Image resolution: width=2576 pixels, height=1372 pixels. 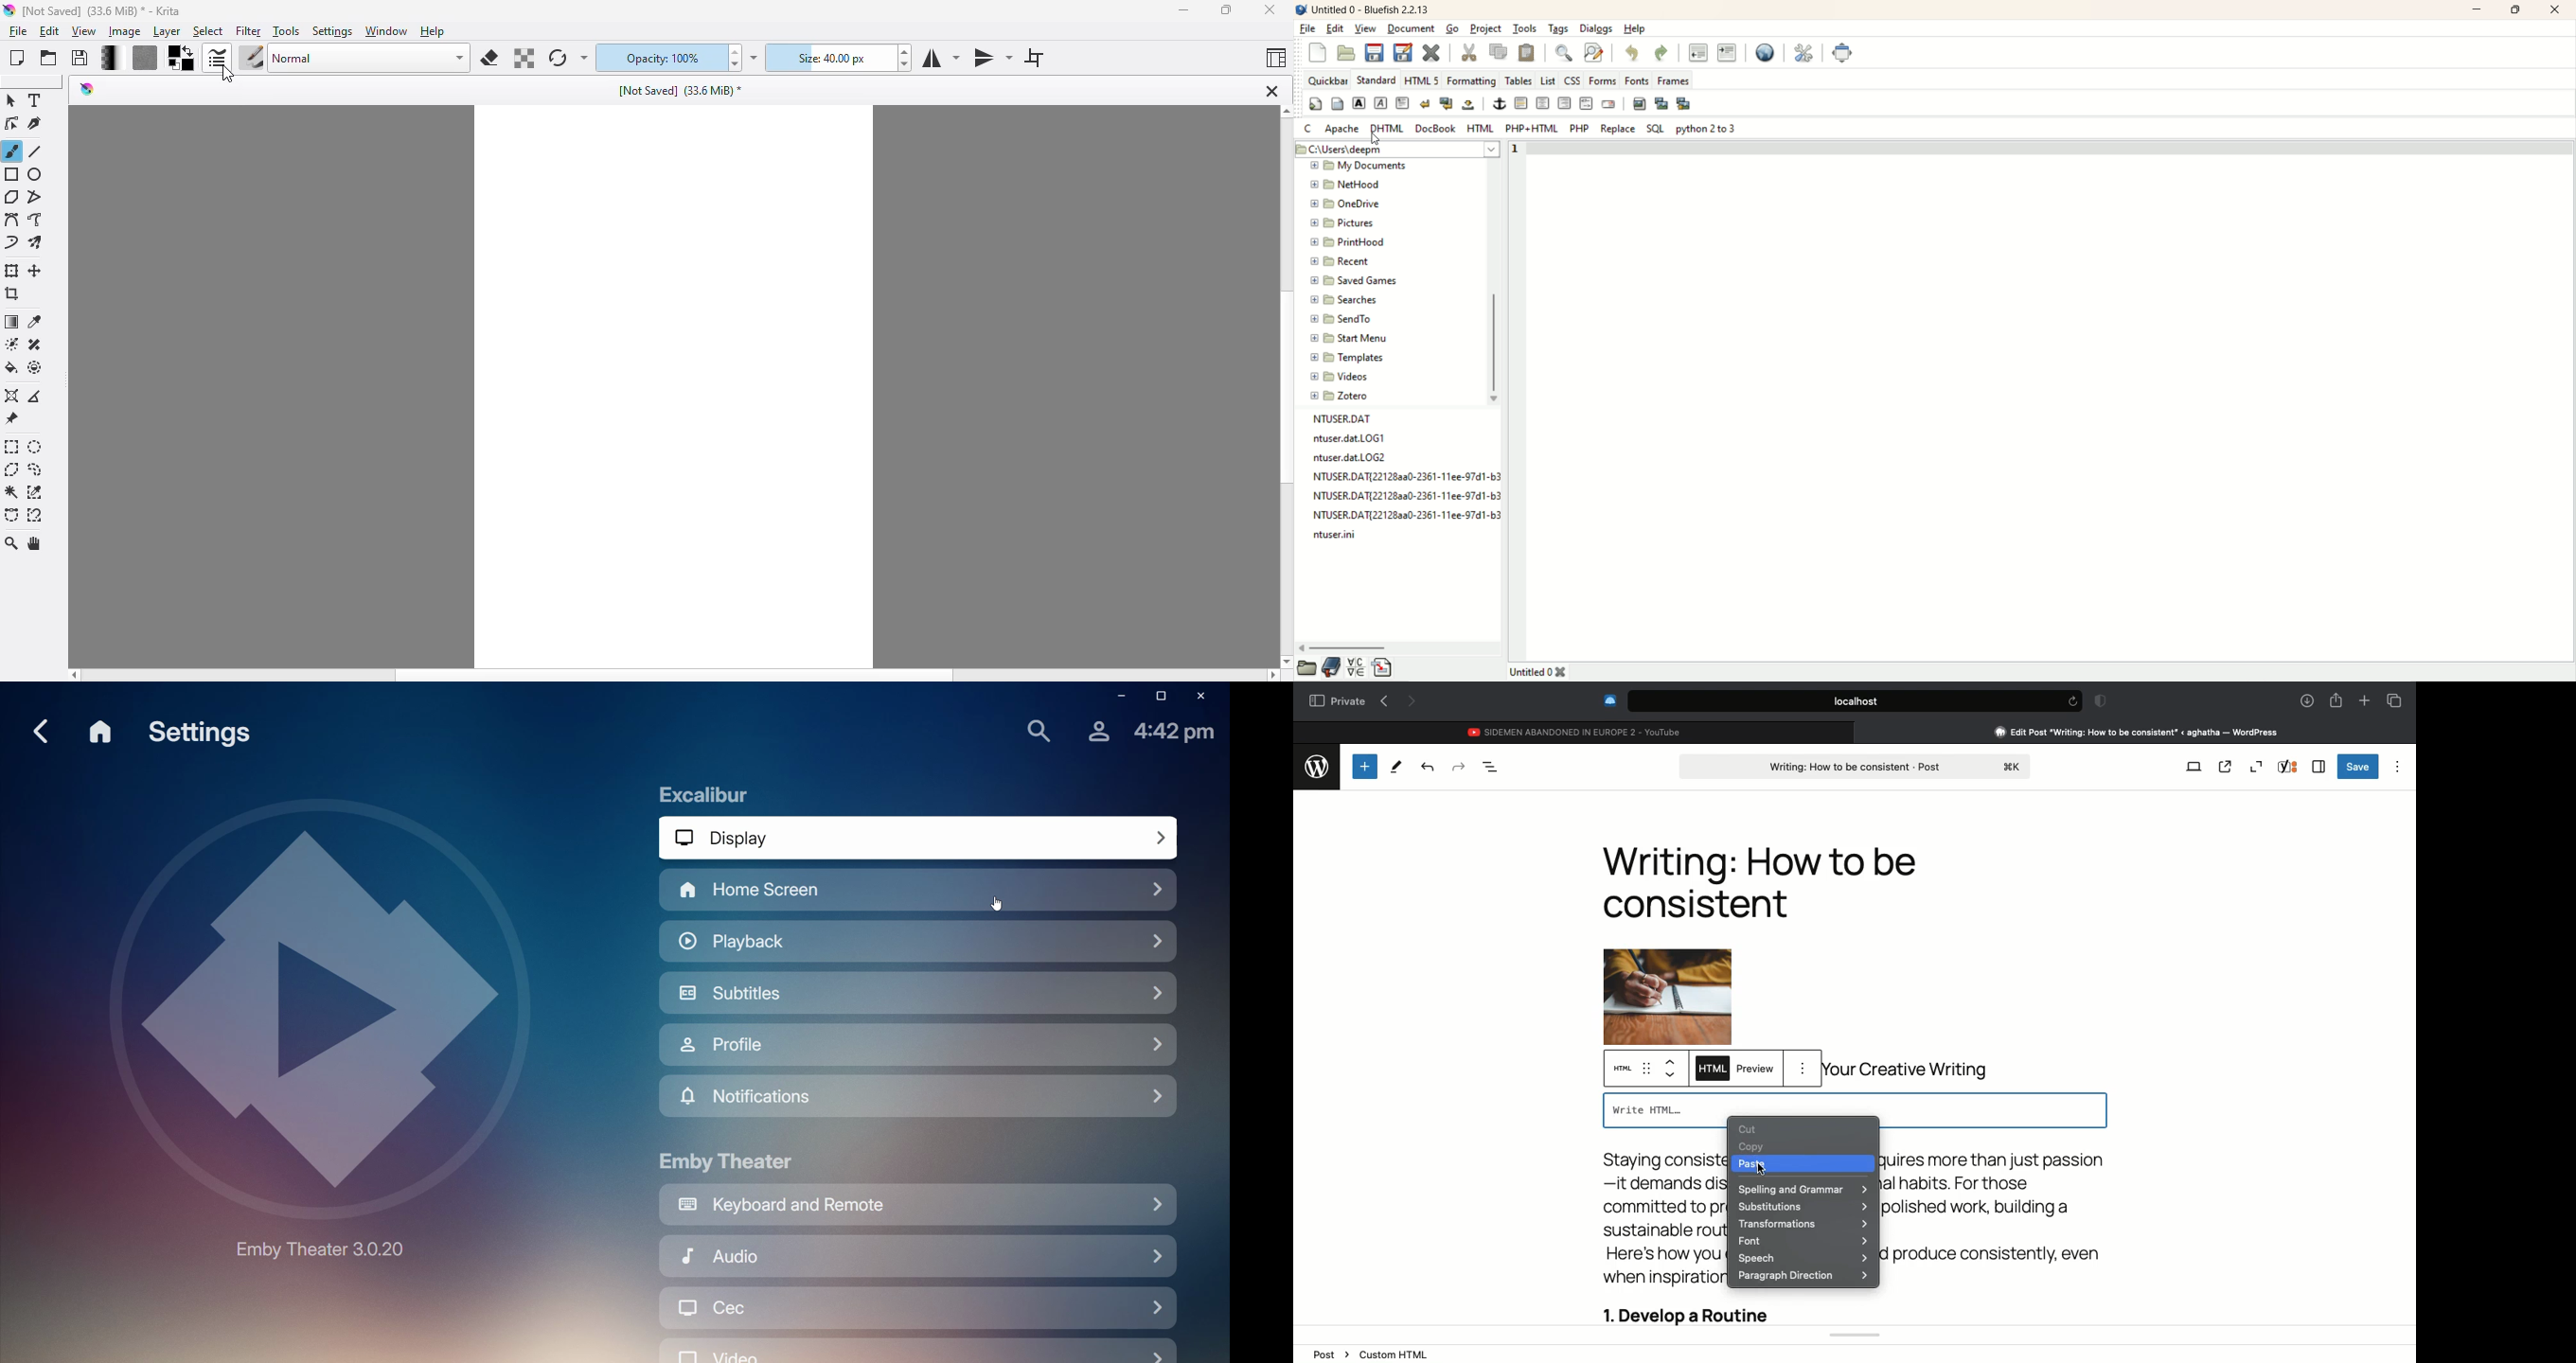 I want to click on Badge, so click(x=2098, y=702).